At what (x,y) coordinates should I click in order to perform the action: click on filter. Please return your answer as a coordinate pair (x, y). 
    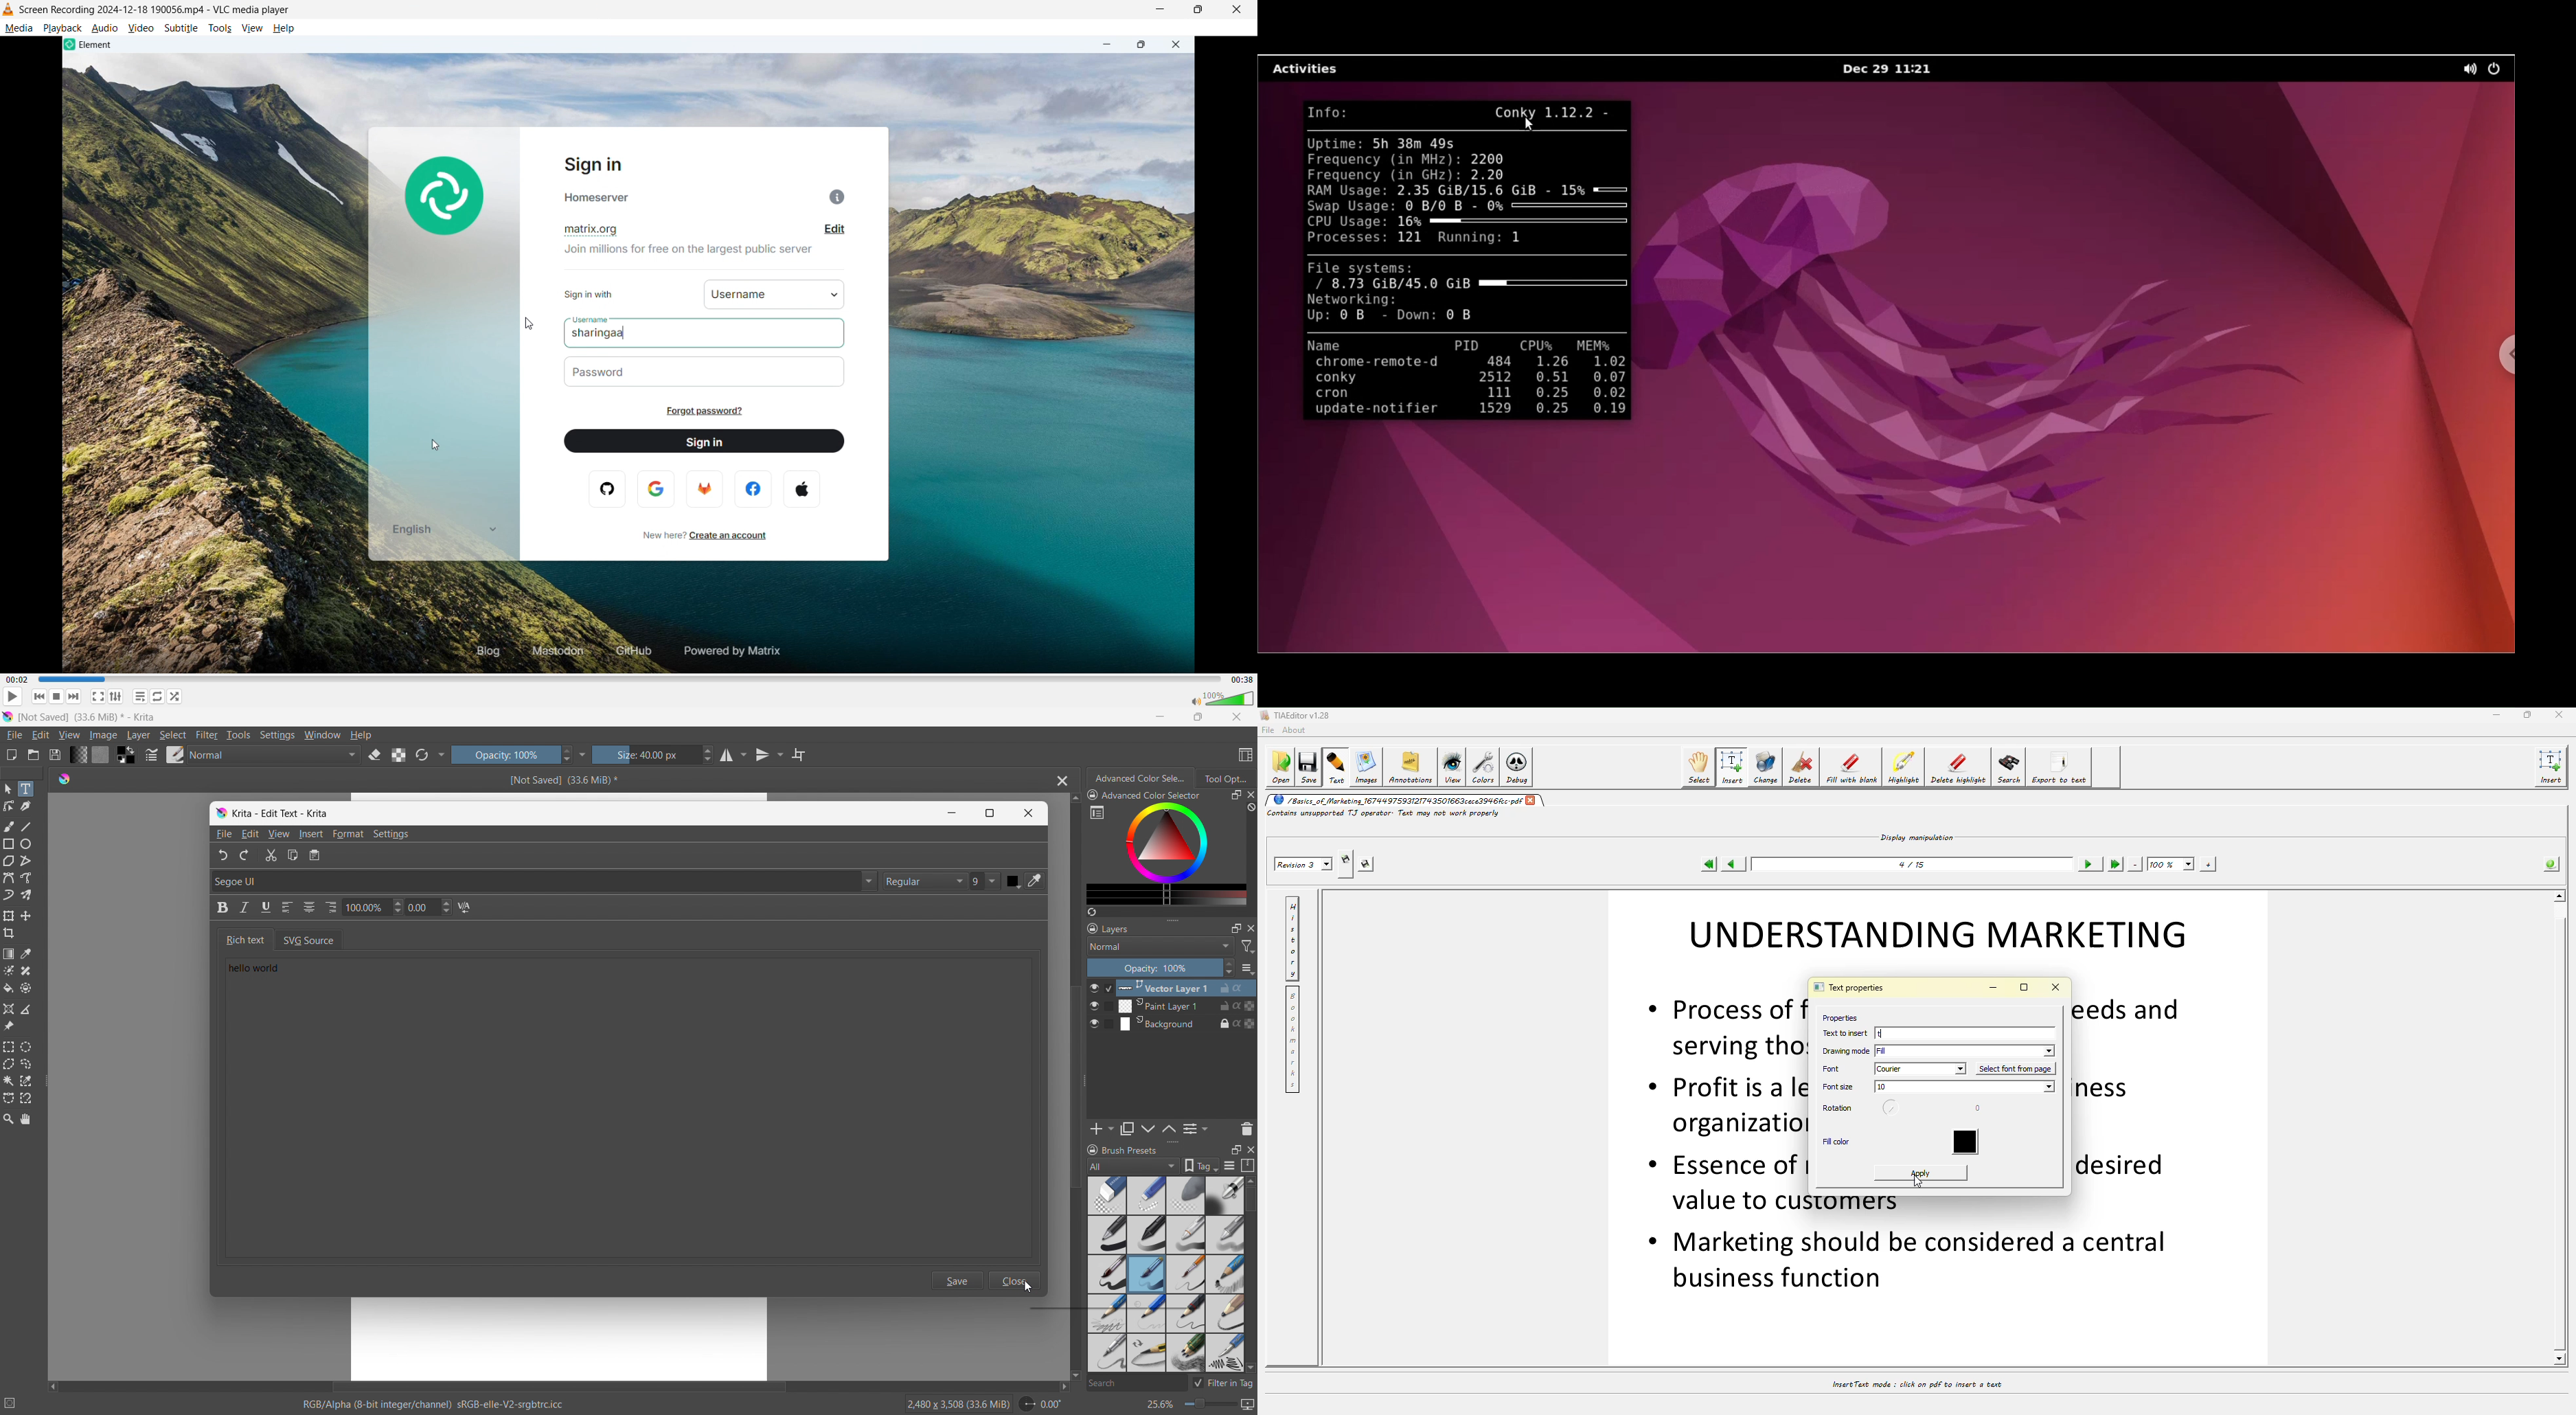
    Looking at the image, I should click on (1248, 947).